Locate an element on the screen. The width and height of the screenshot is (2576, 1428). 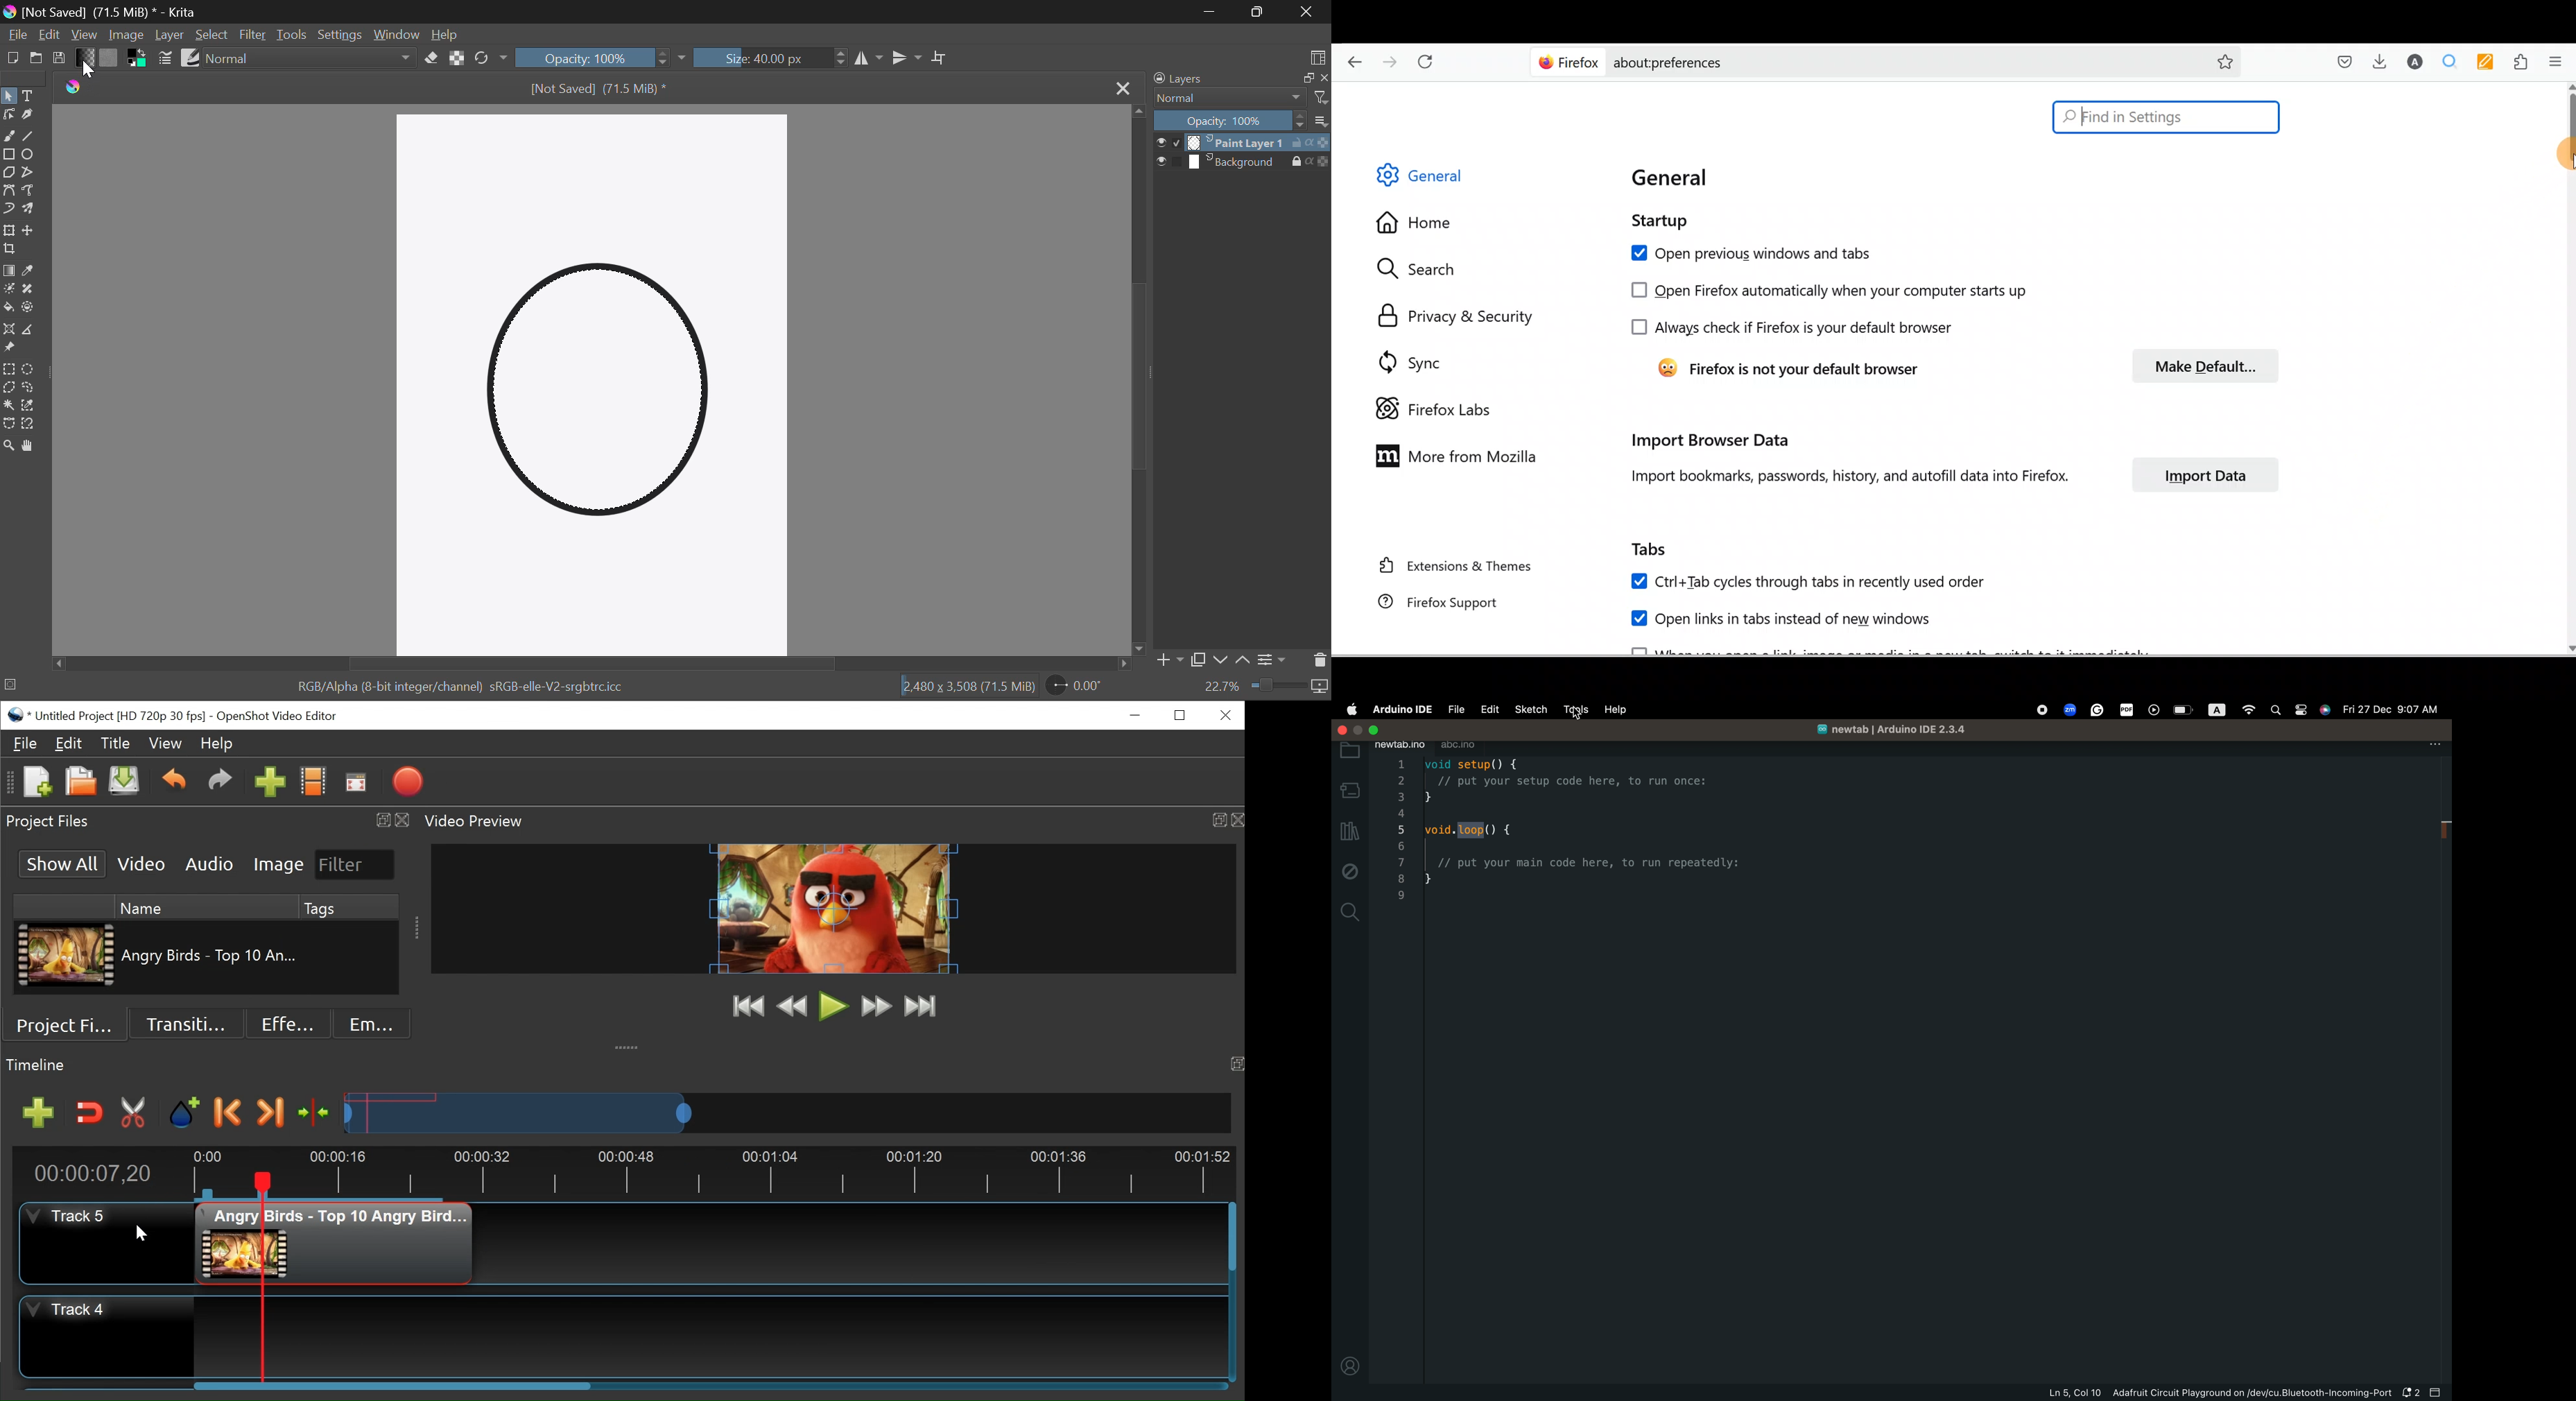
7 is located at coordinates (1401, 862).